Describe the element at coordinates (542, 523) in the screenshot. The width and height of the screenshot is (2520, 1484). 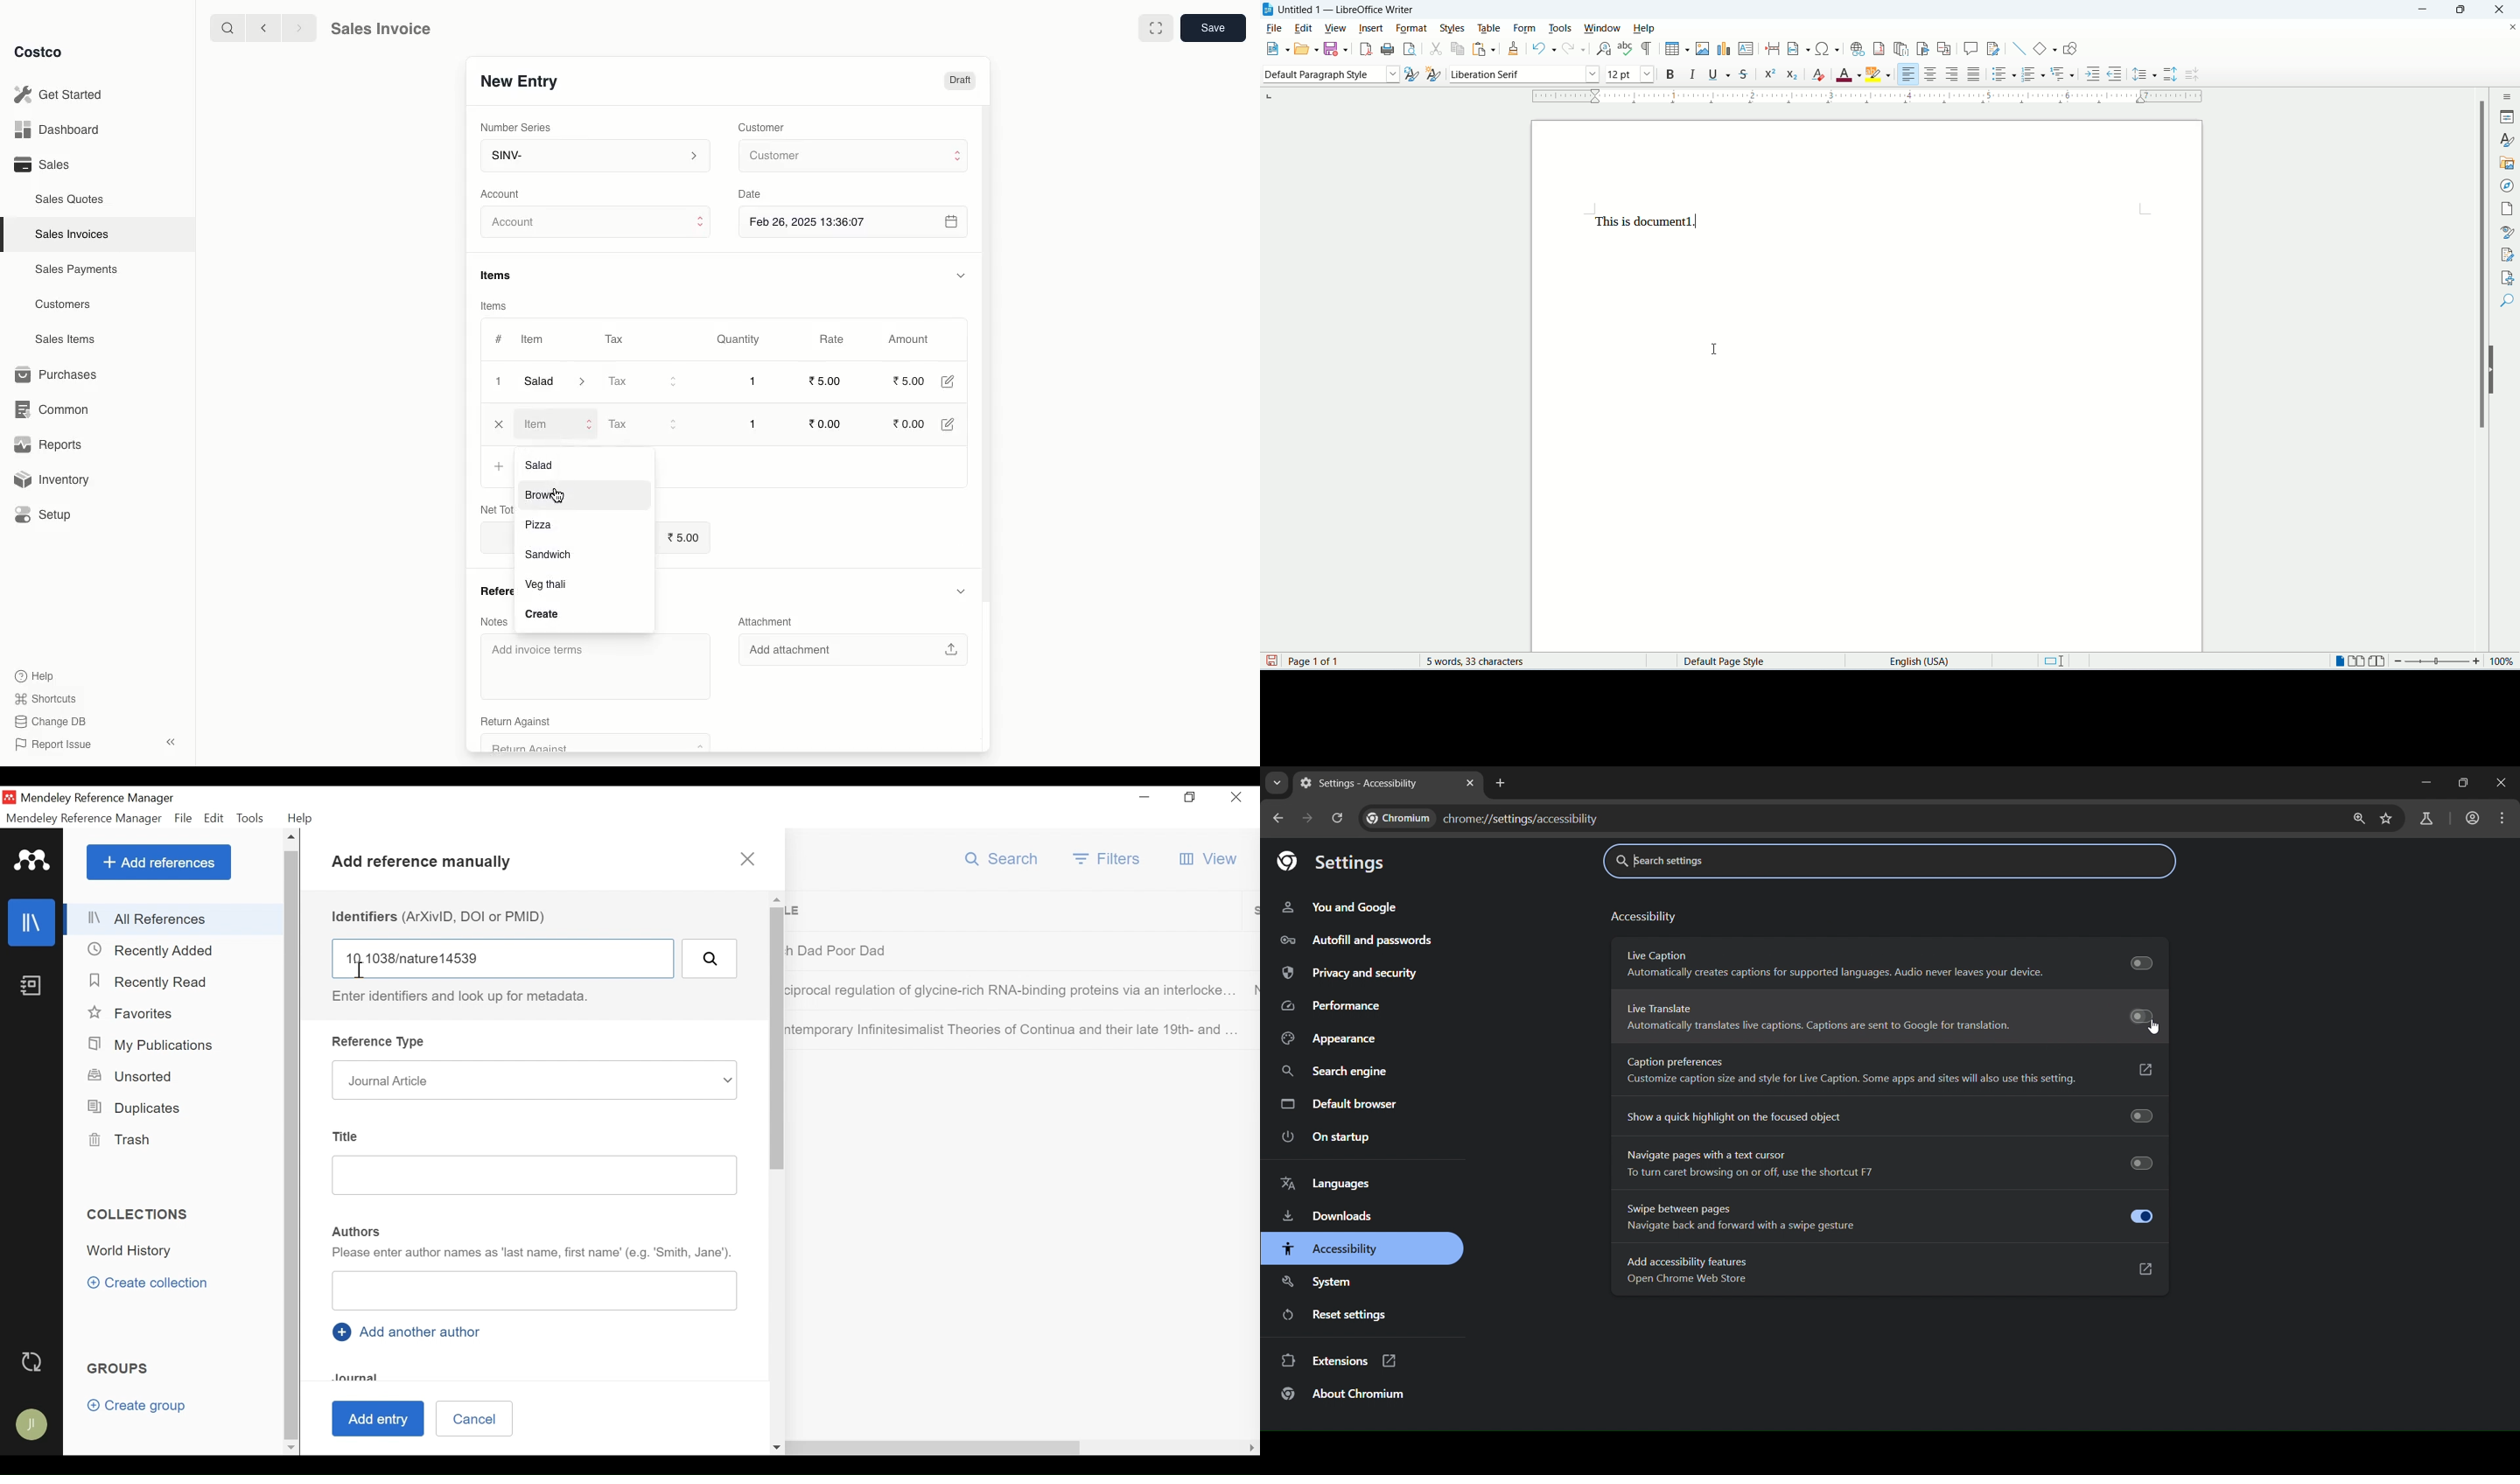
I see `Pizza` at that location.